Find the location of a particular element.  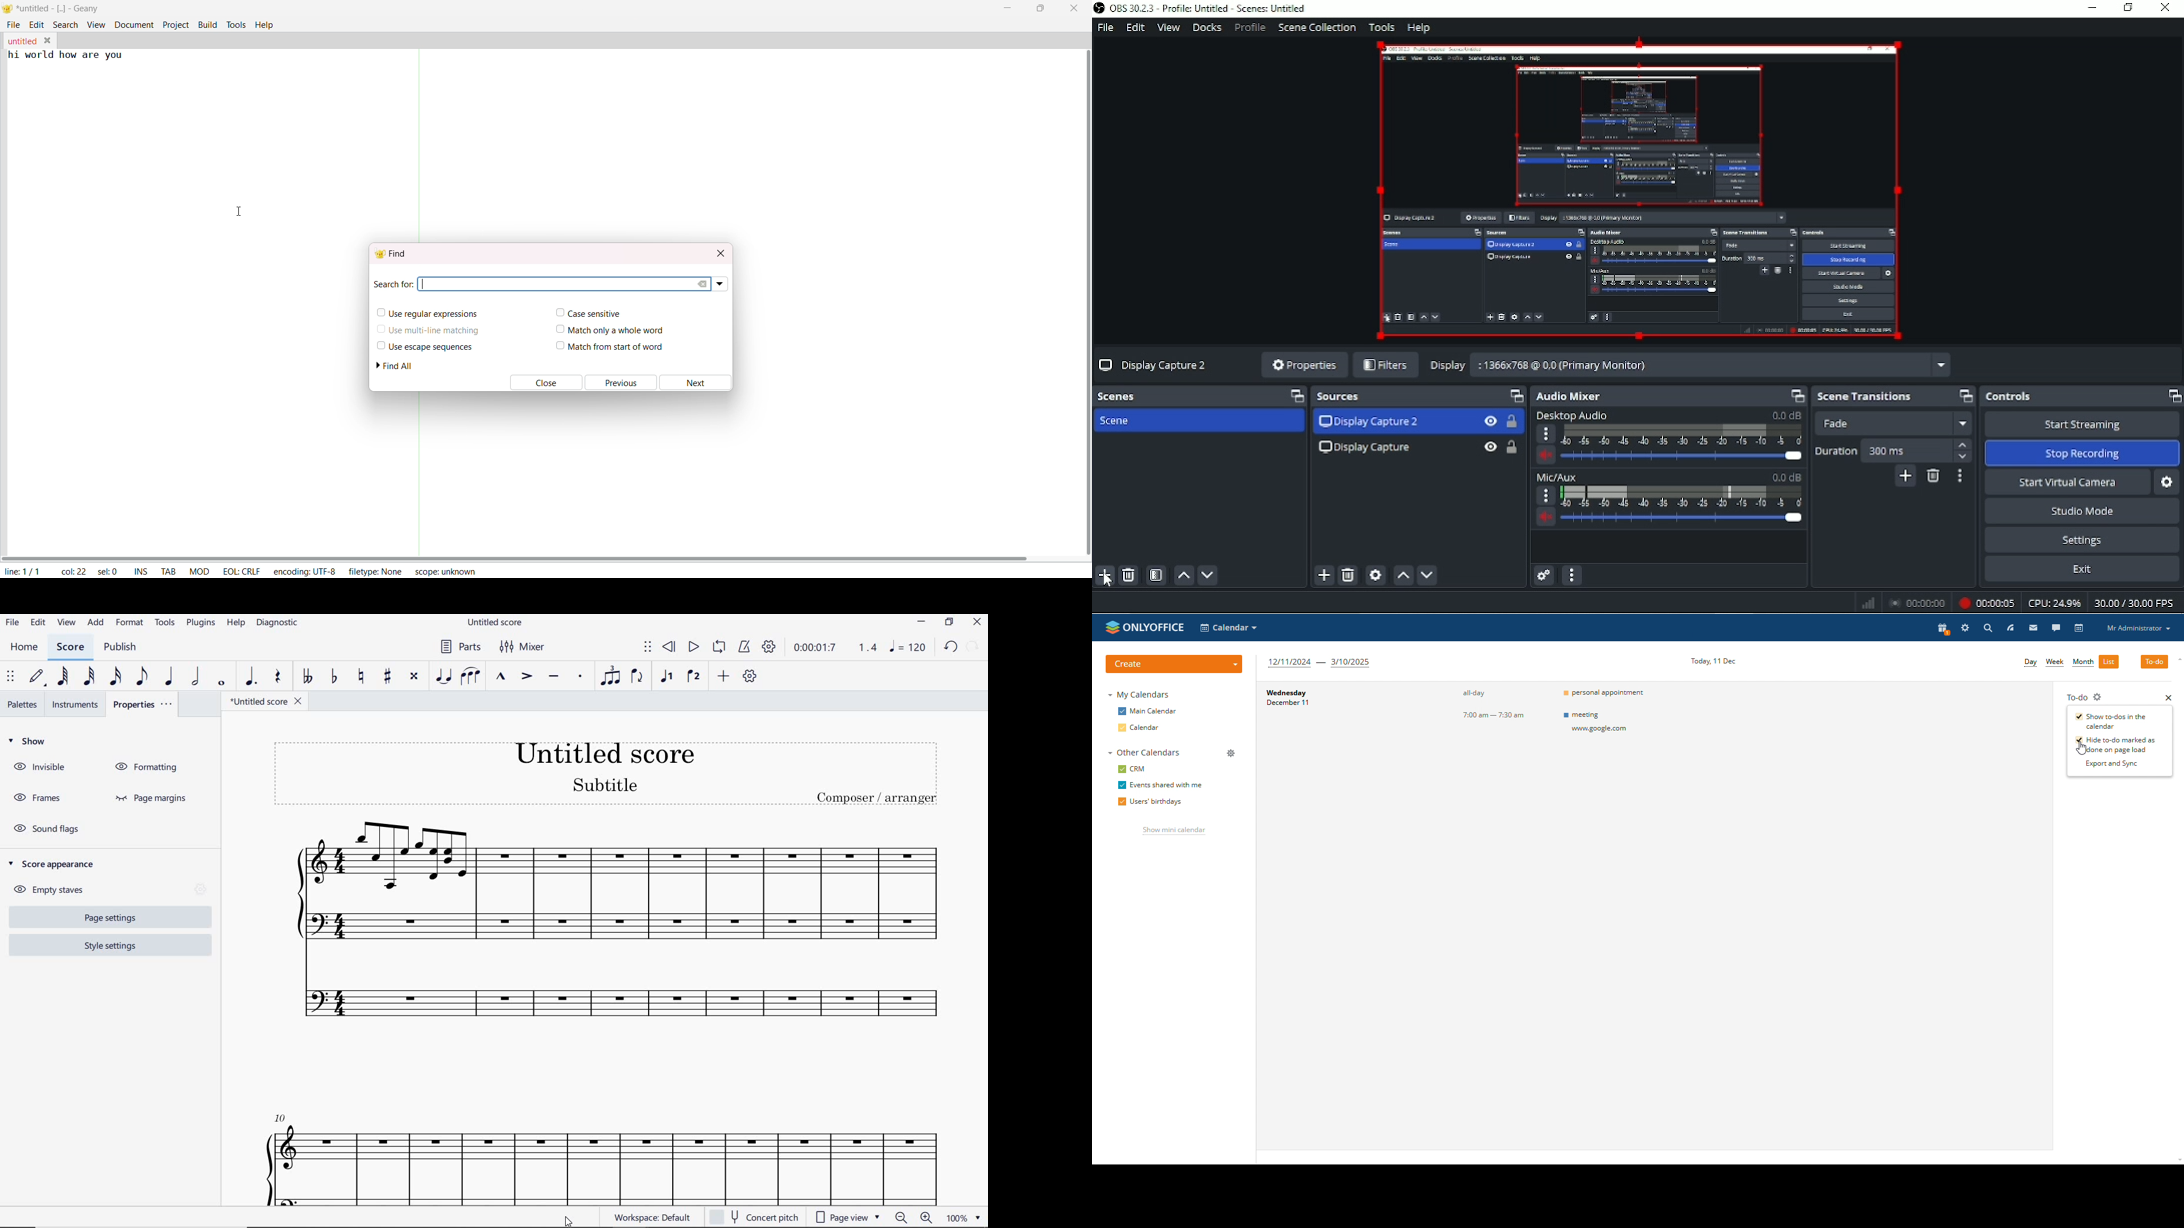

Advanced audio properties is located at coordinates (1542, 576).